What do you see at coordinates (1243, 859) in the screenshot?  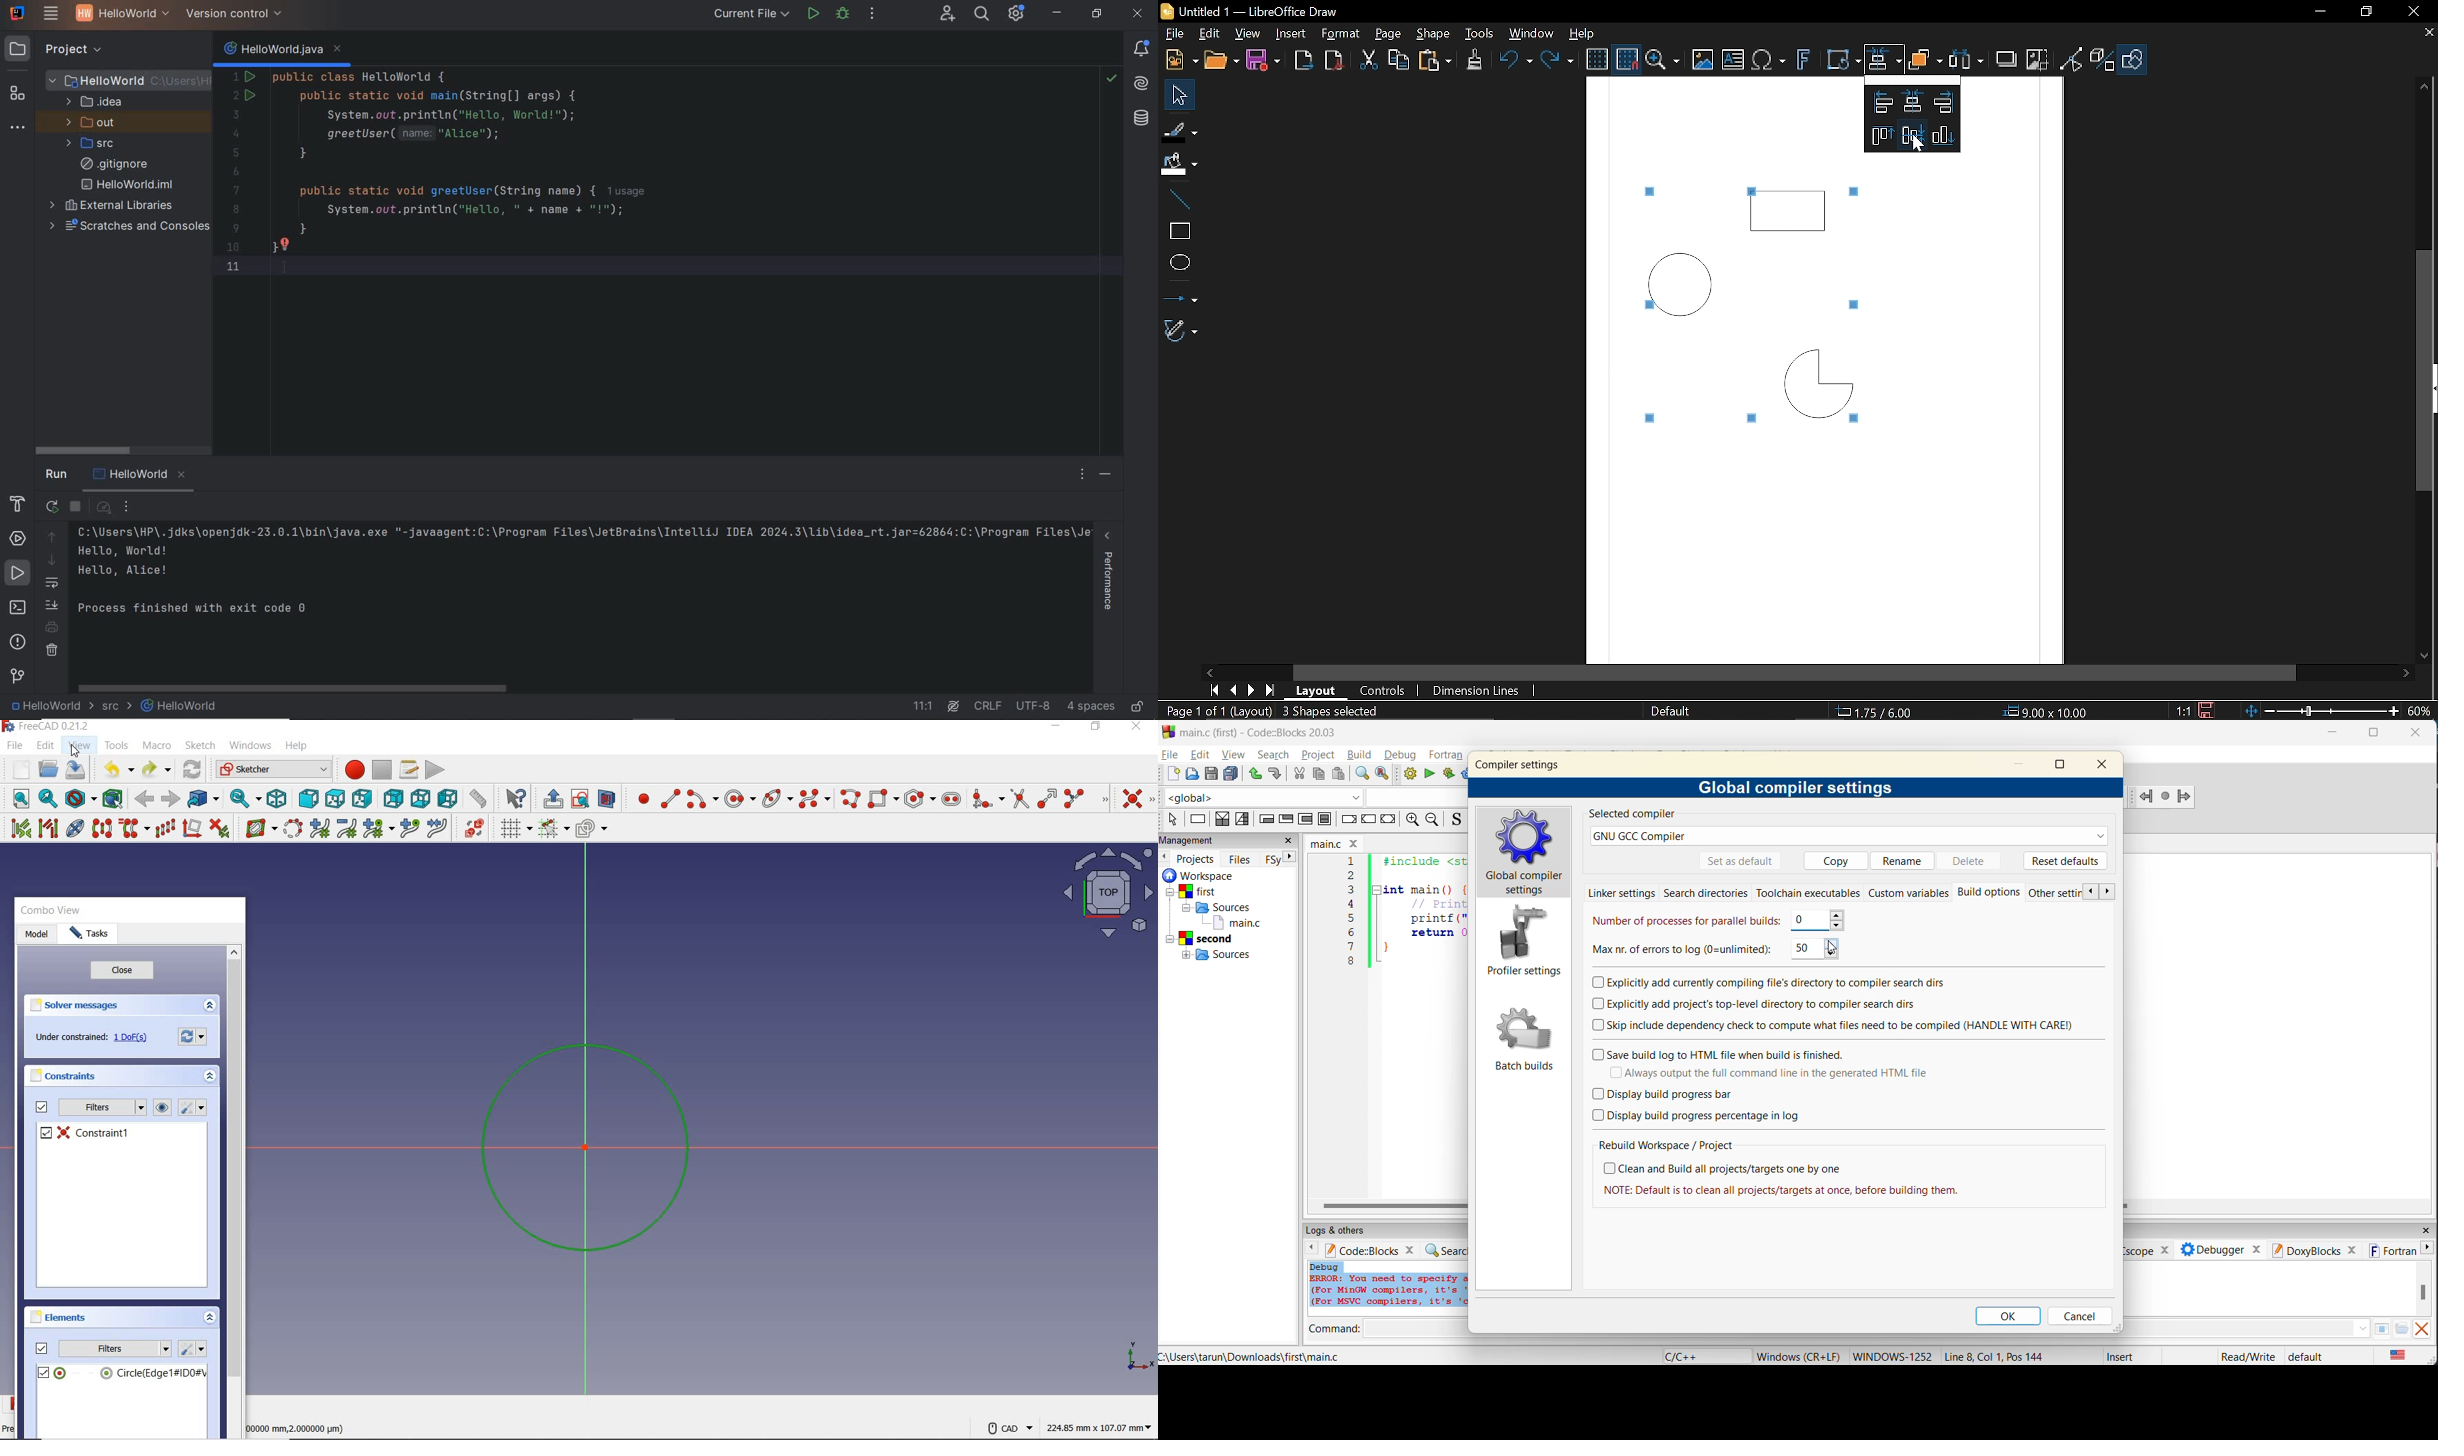 I see `files` at bounding box center [1243, 859].